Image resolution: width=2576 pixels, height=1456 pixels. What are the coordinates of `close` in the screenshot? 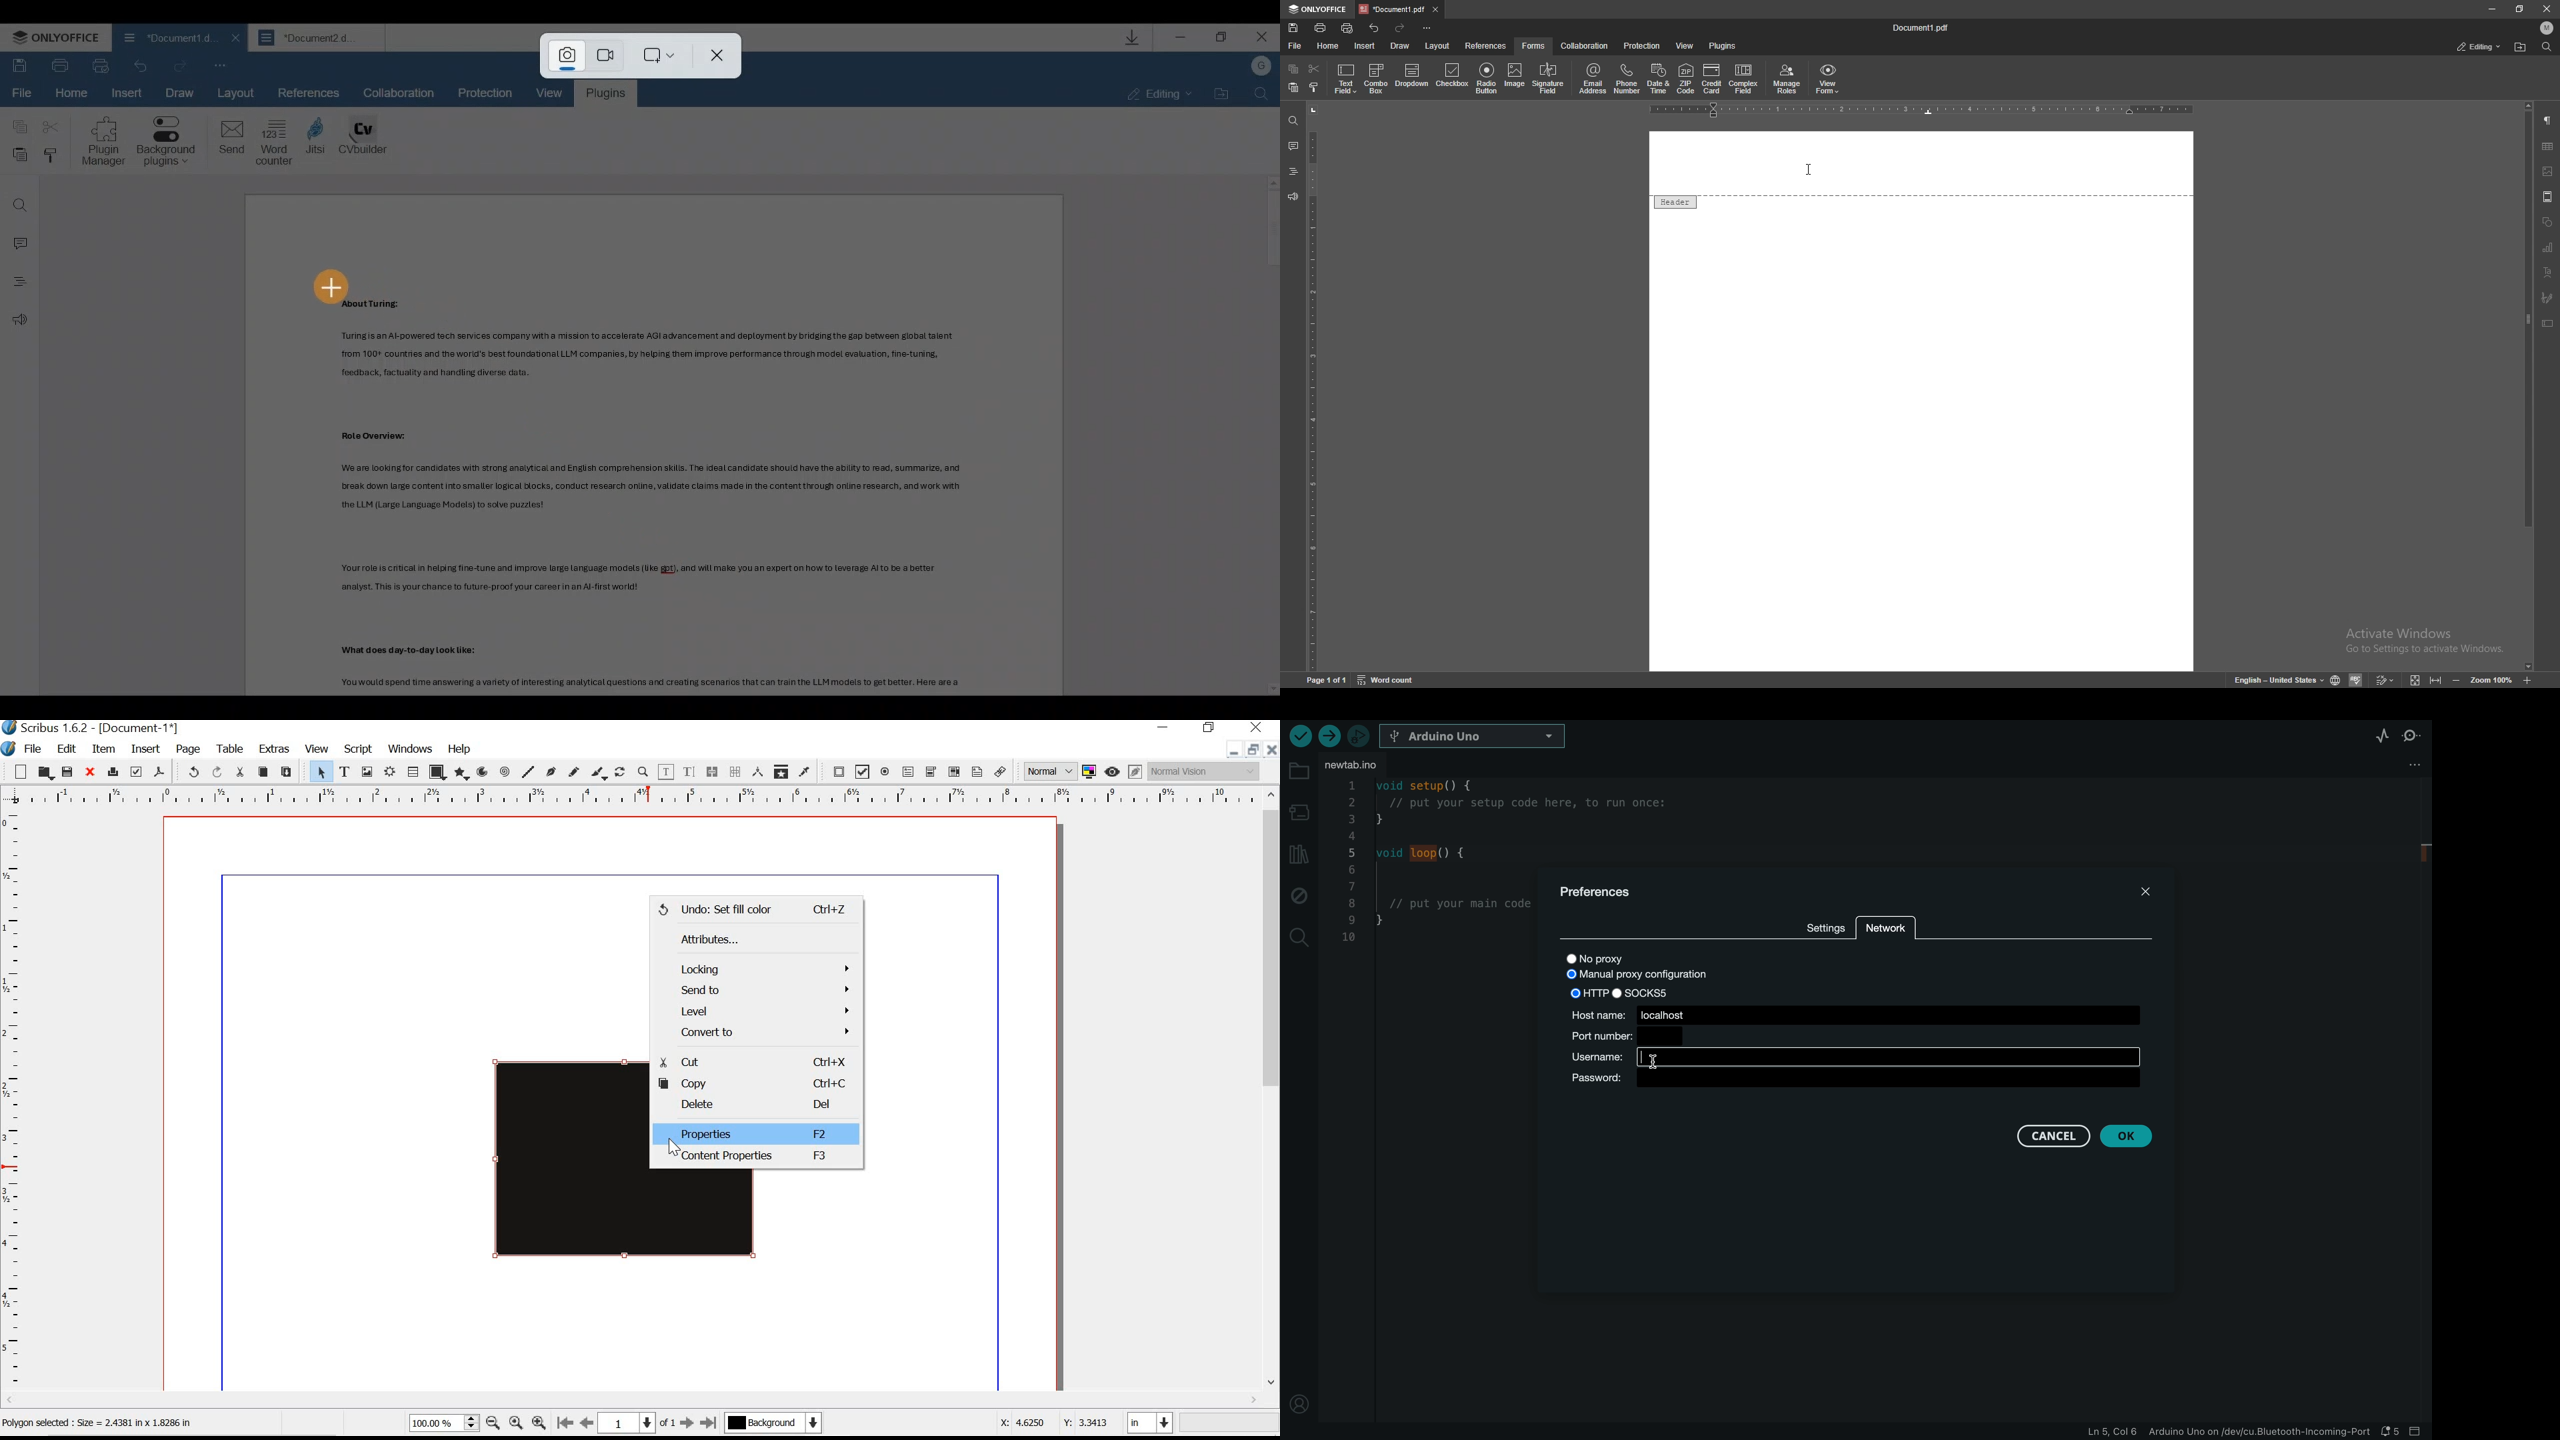 It's located at (1257, 728).